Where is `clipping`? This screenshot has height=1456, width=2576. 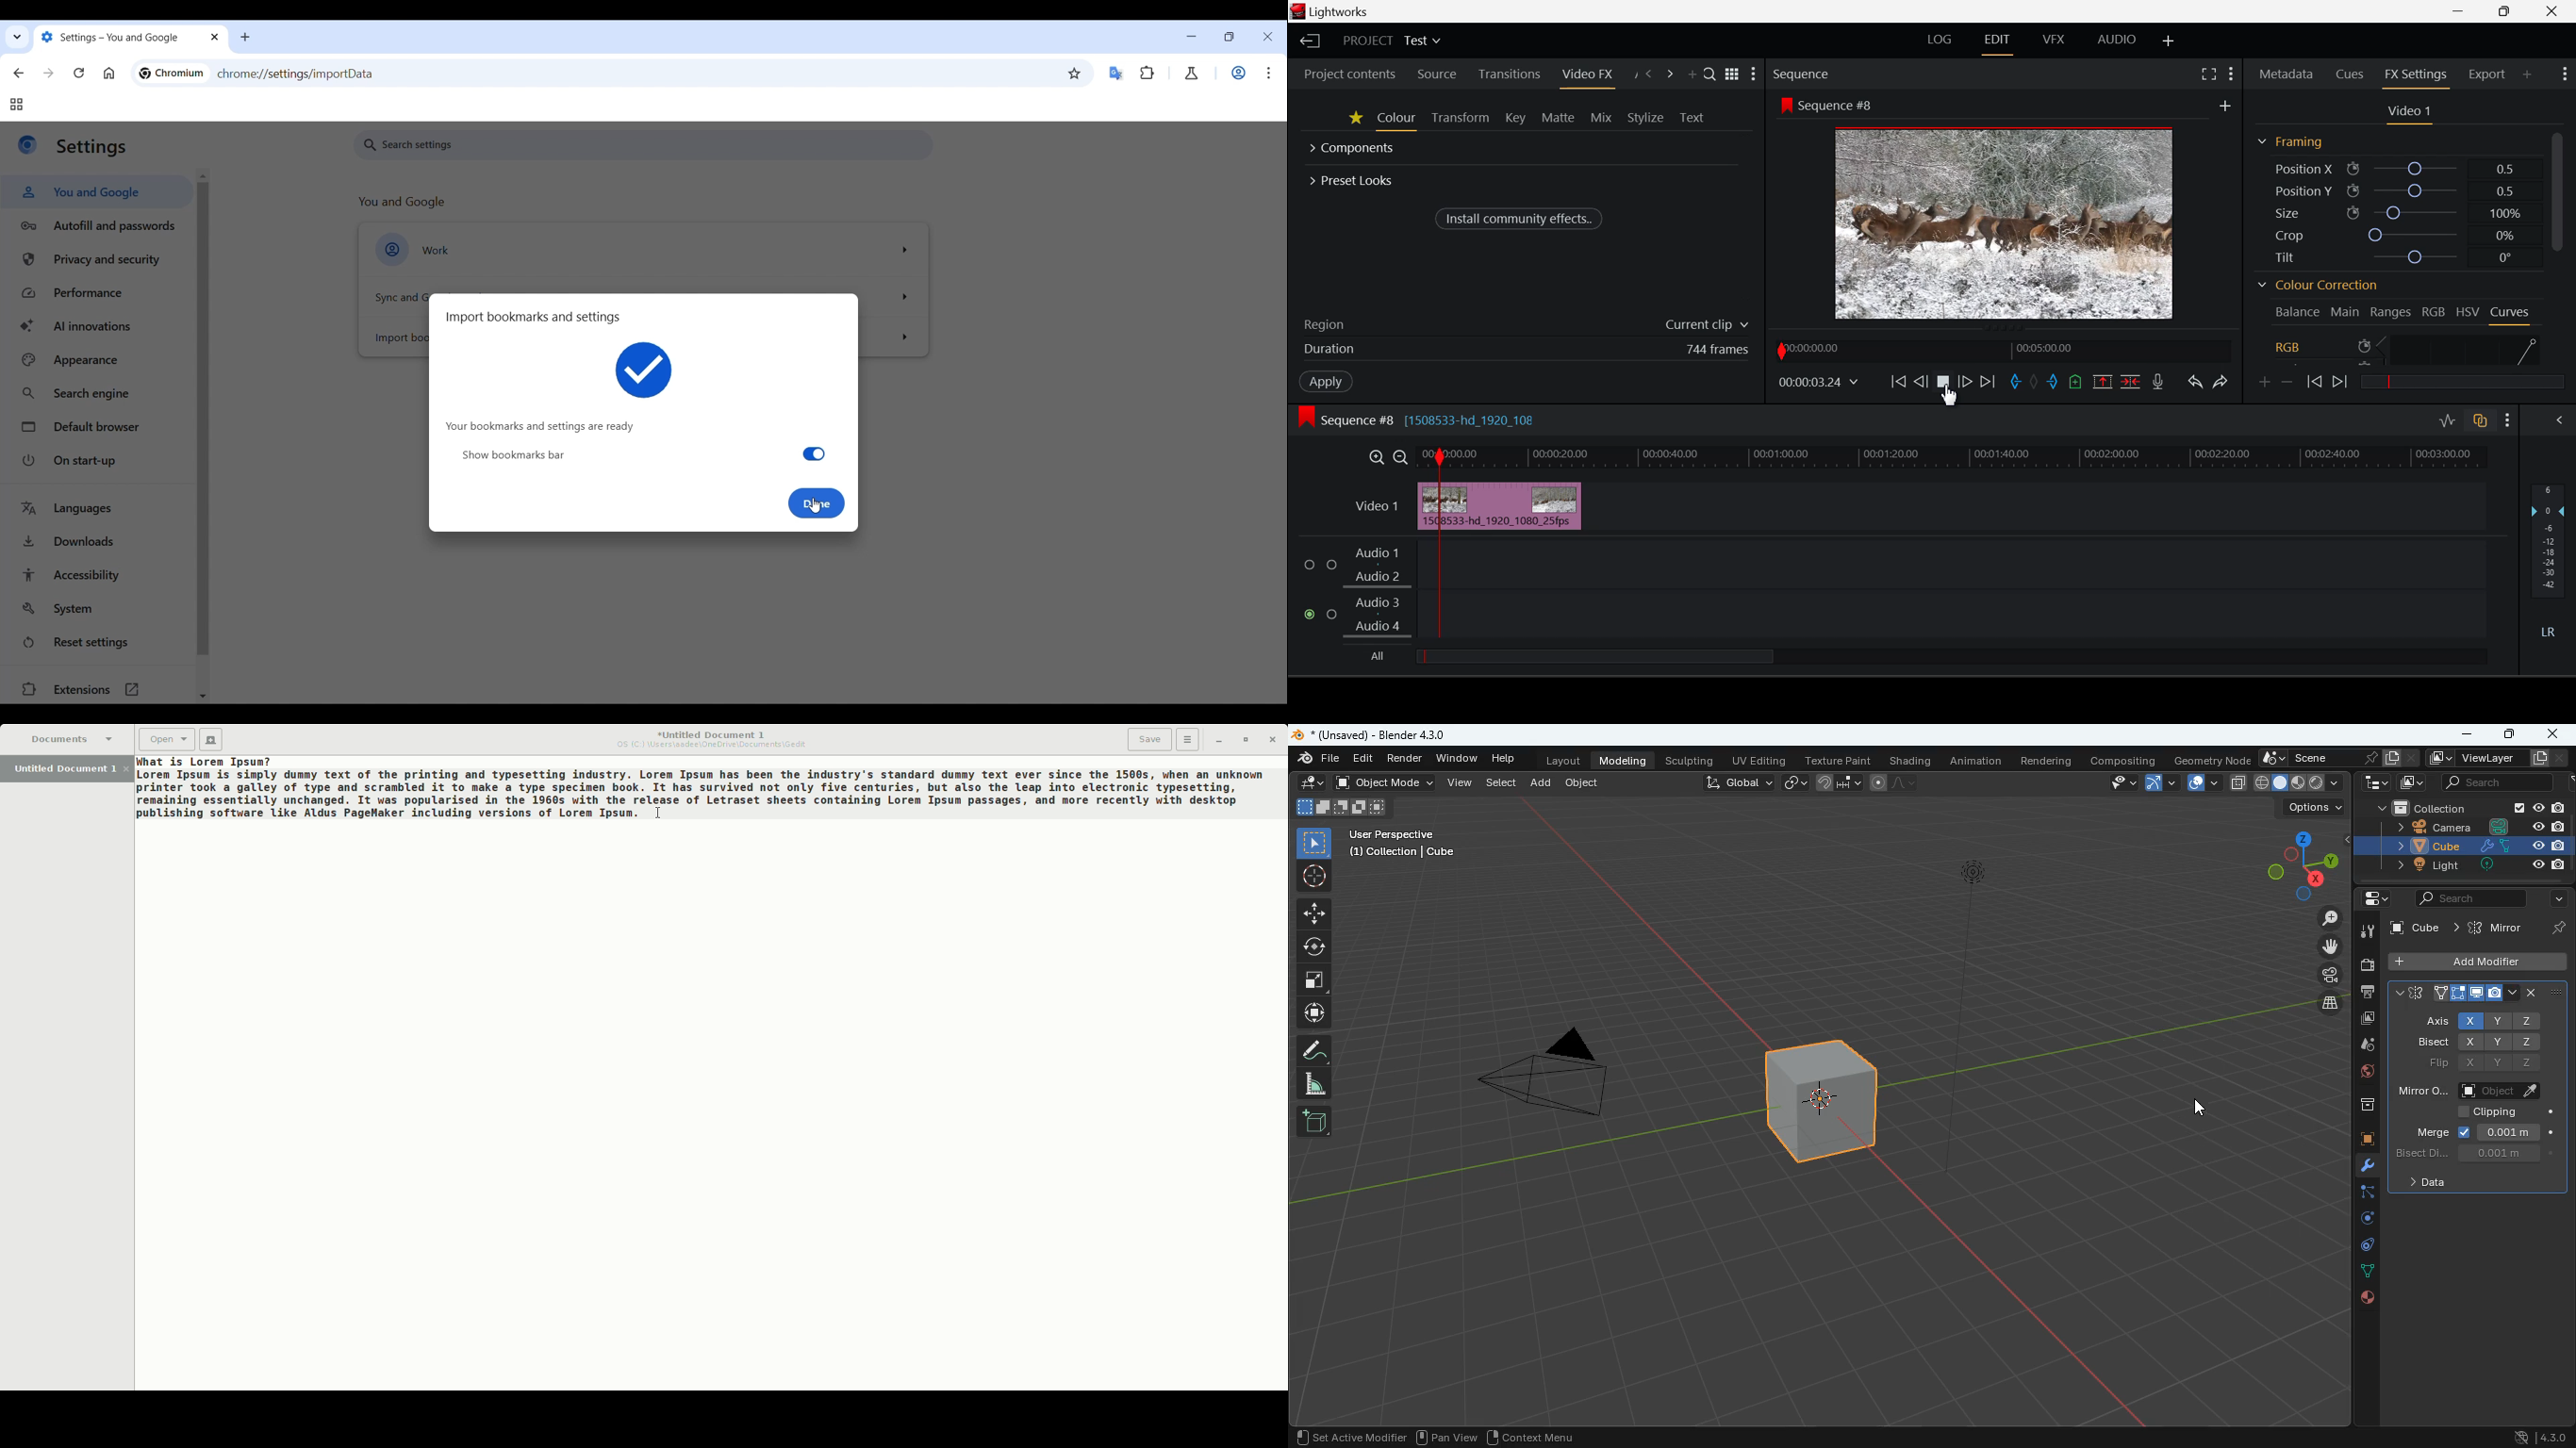
clipping is located at coordinates (2495, 1114).